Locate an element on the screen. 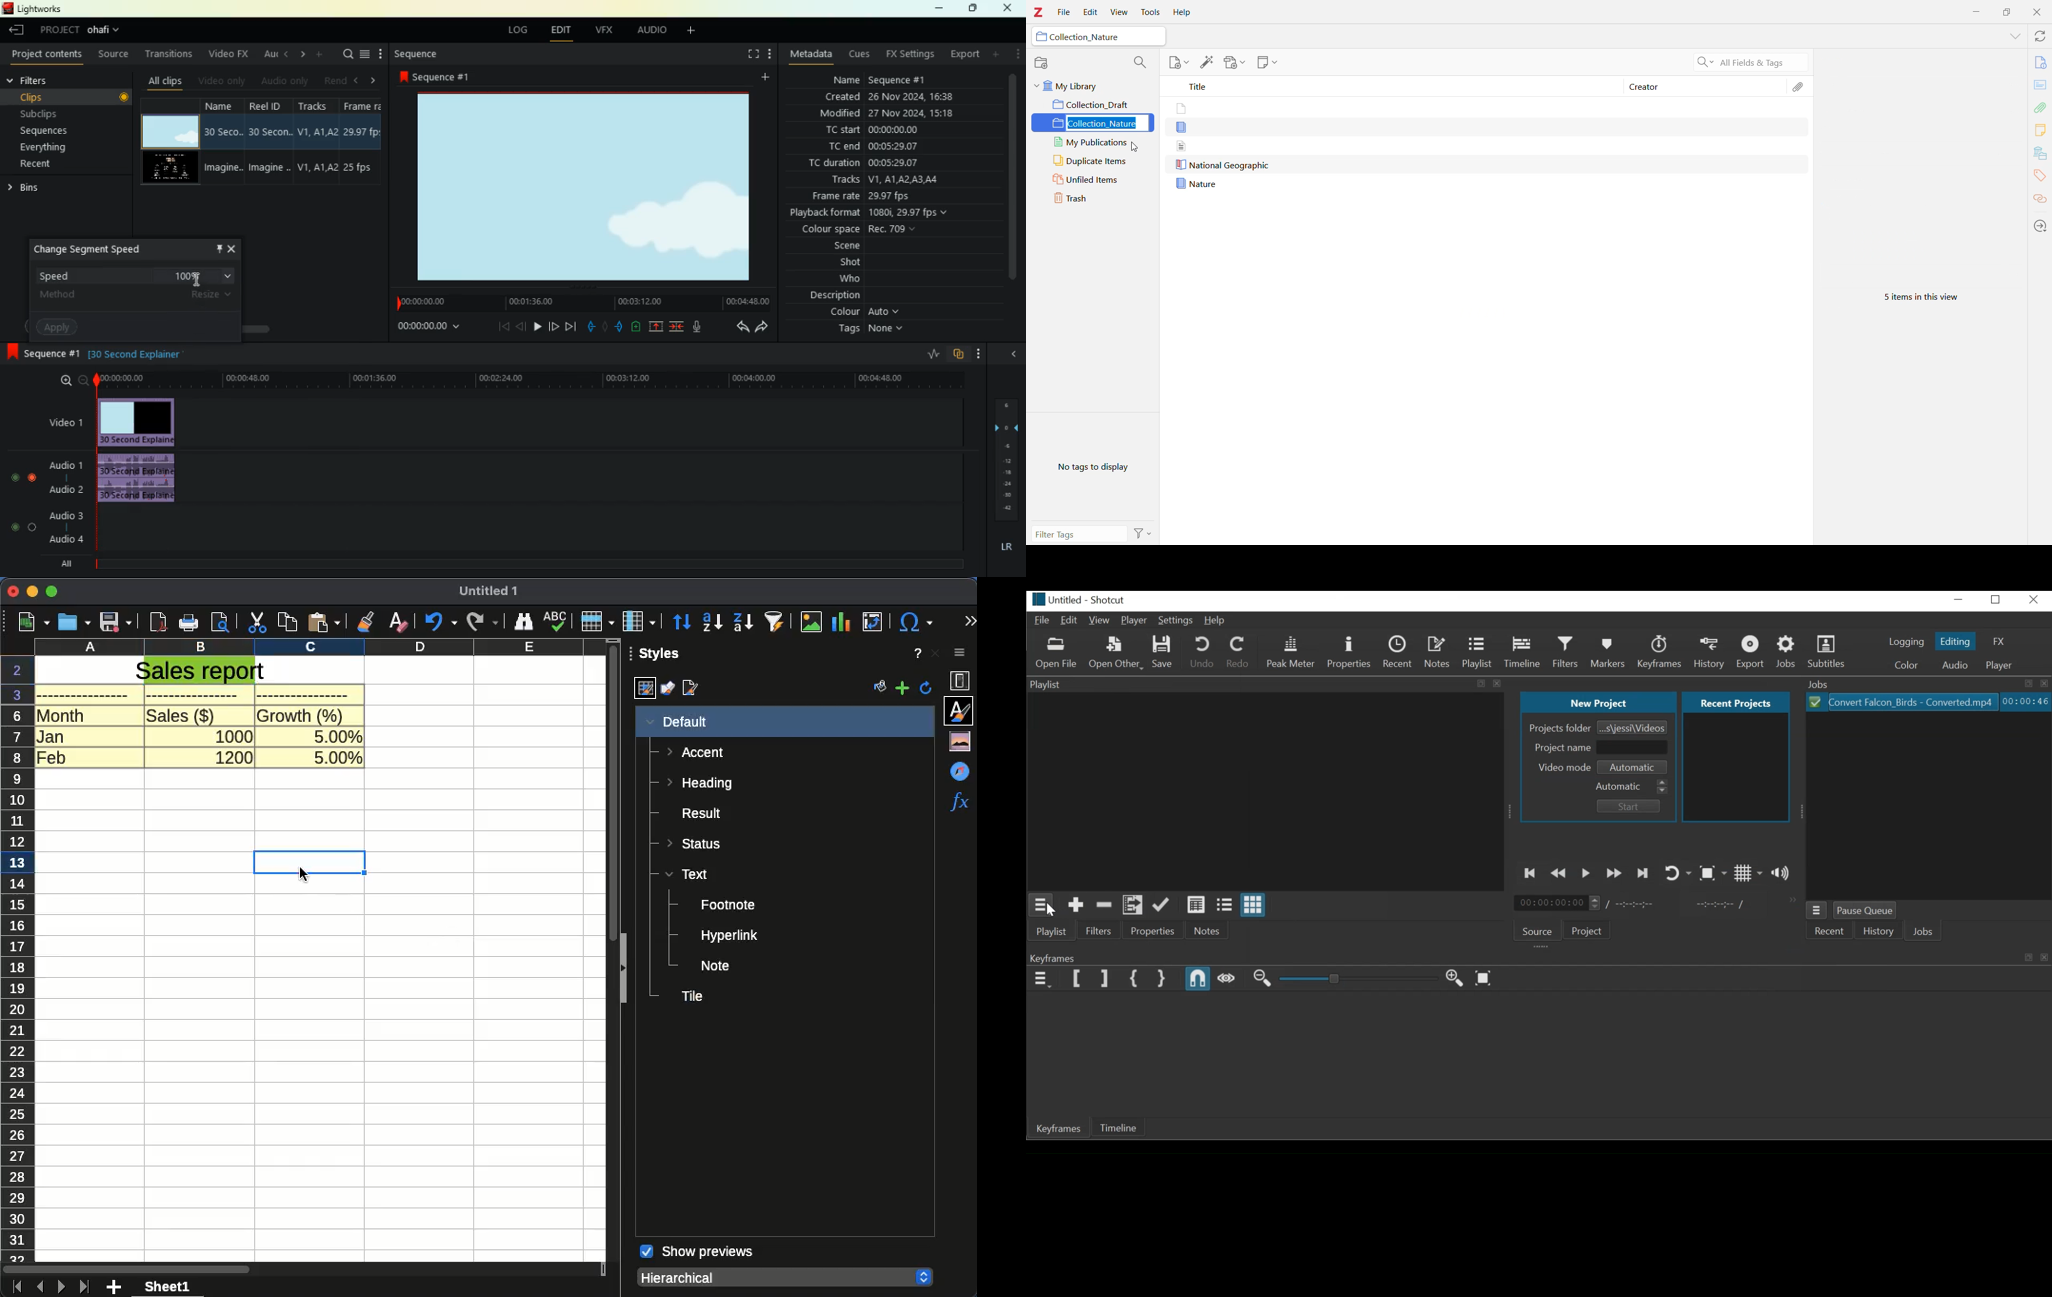 This screenshot has height=1316, width=2072. minimize is located at coordinates (935, 9).